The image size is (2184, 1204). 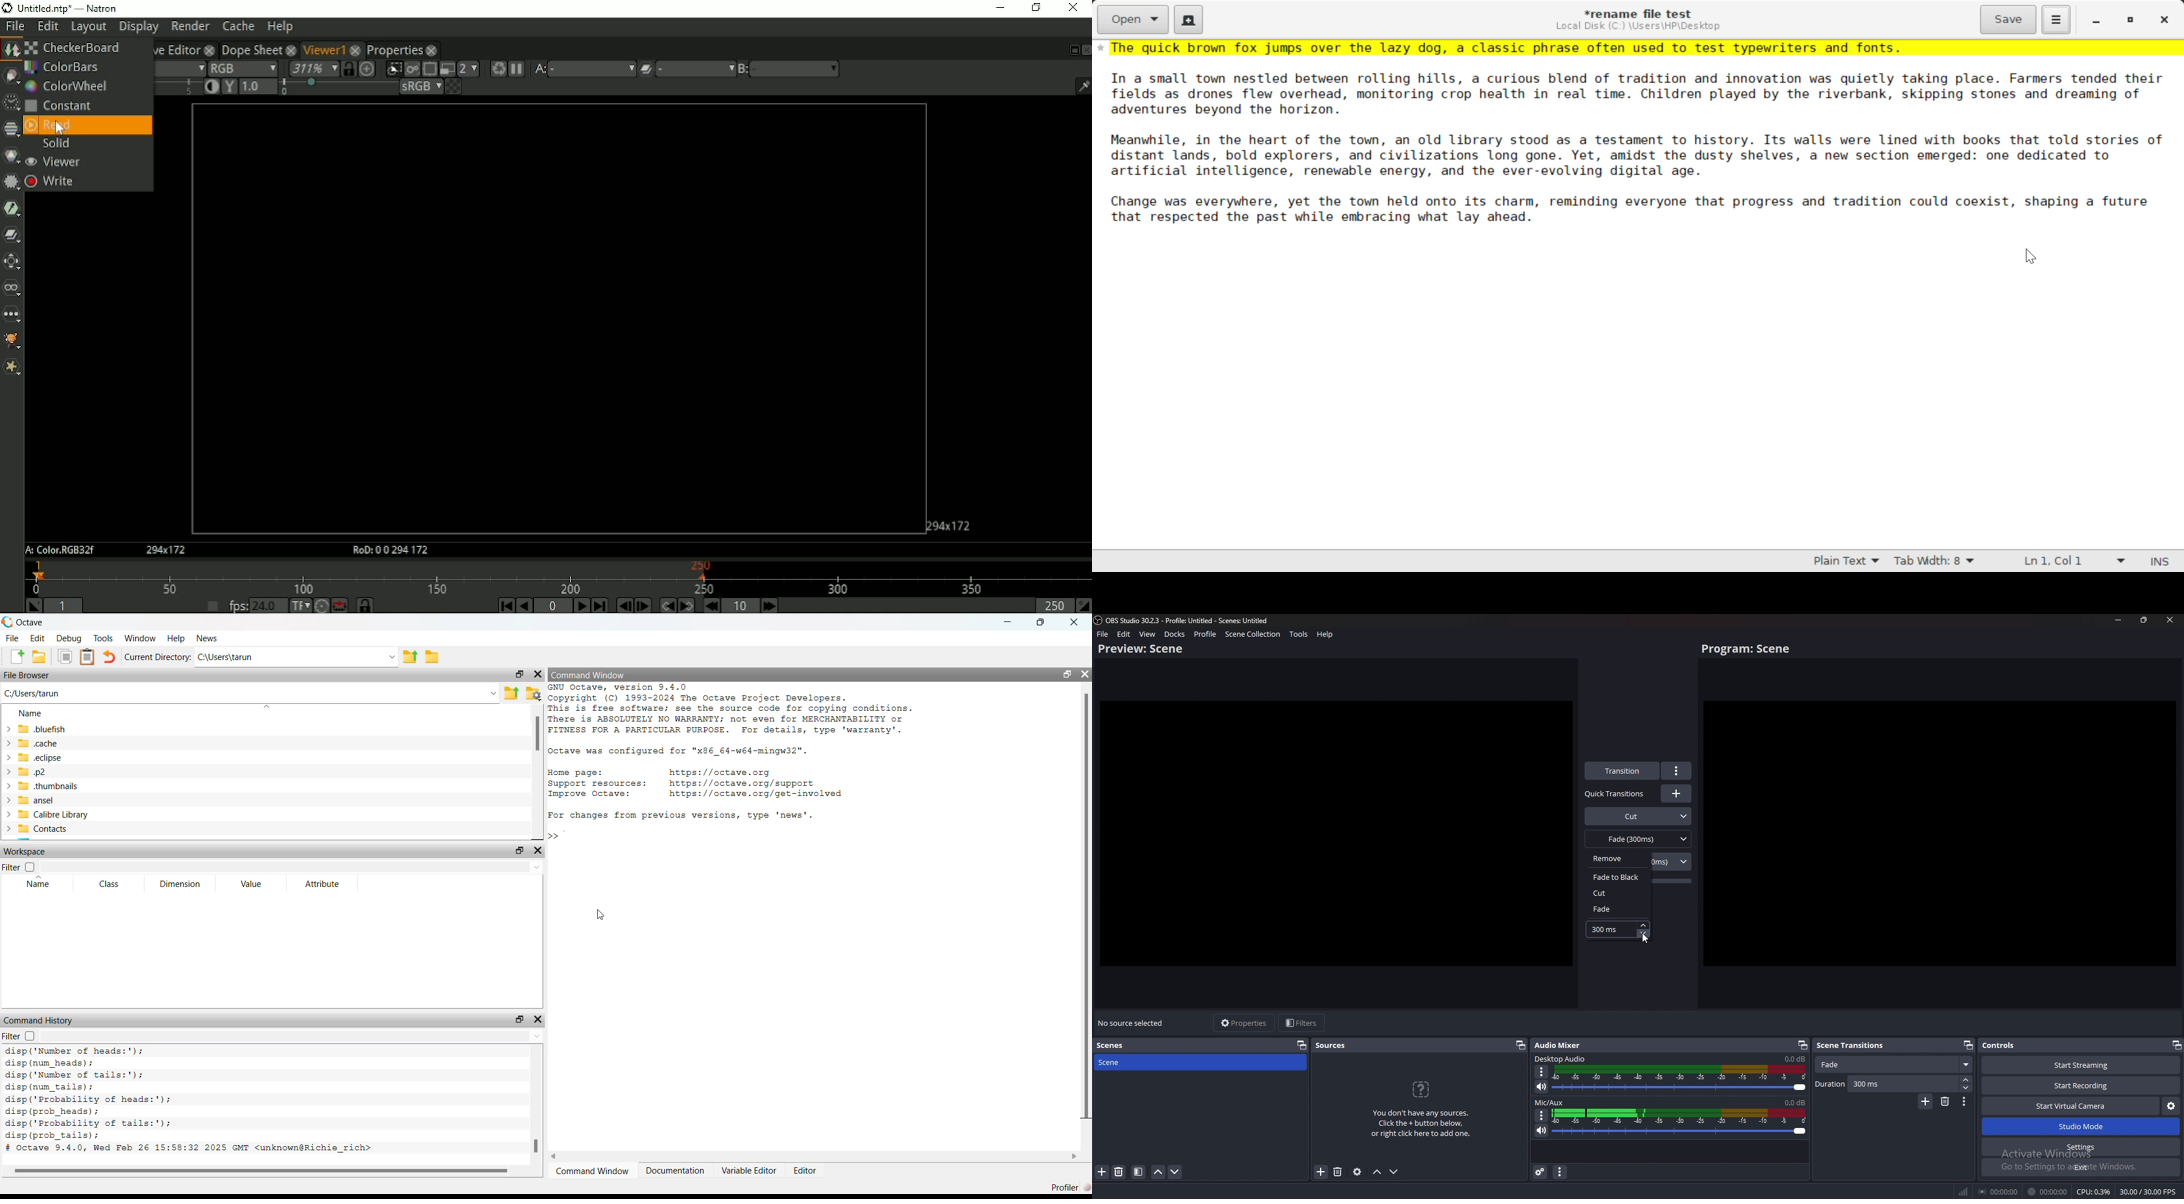 What do you see at coordinates (1189, 620) in the screenshot?
I see `) OBS 30.2.3 - Profile: Untitled - Scenes: Untitled` at bounding box center [1189, 620].